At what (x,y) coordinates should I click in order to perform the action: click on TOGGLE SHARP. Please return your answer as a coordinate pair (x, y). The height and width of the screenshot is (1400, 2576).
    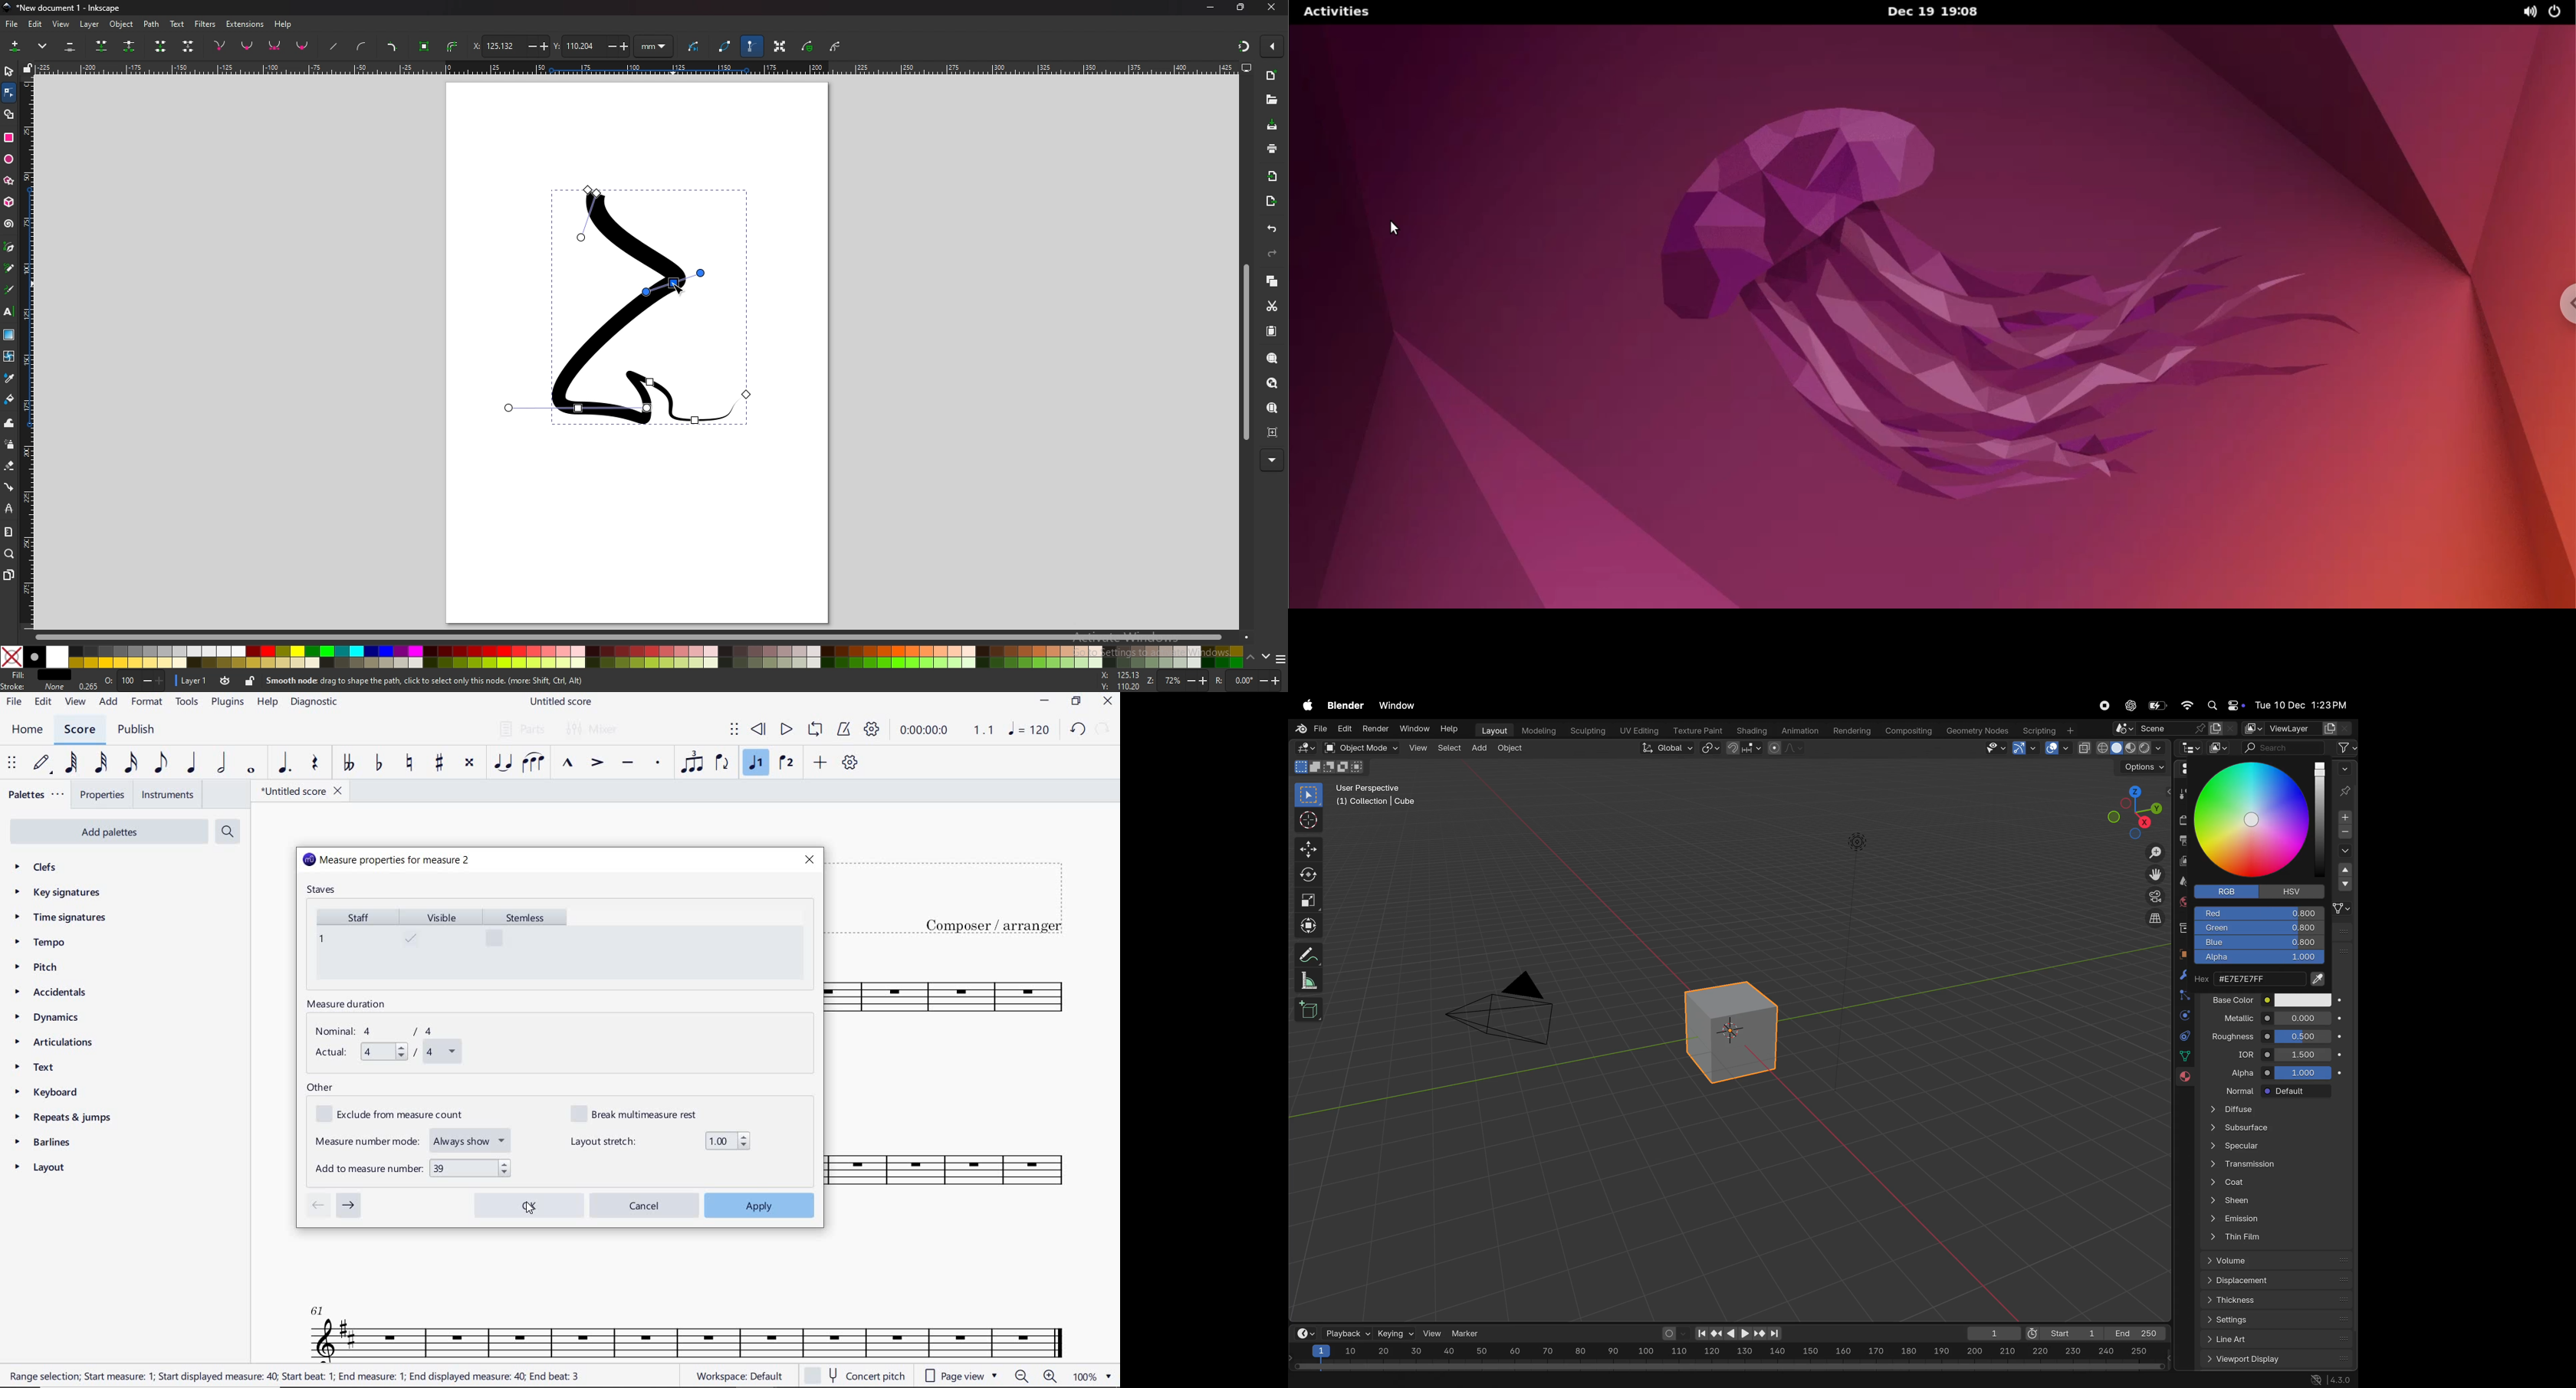
    Looking at the image, I should click on (440, 763).